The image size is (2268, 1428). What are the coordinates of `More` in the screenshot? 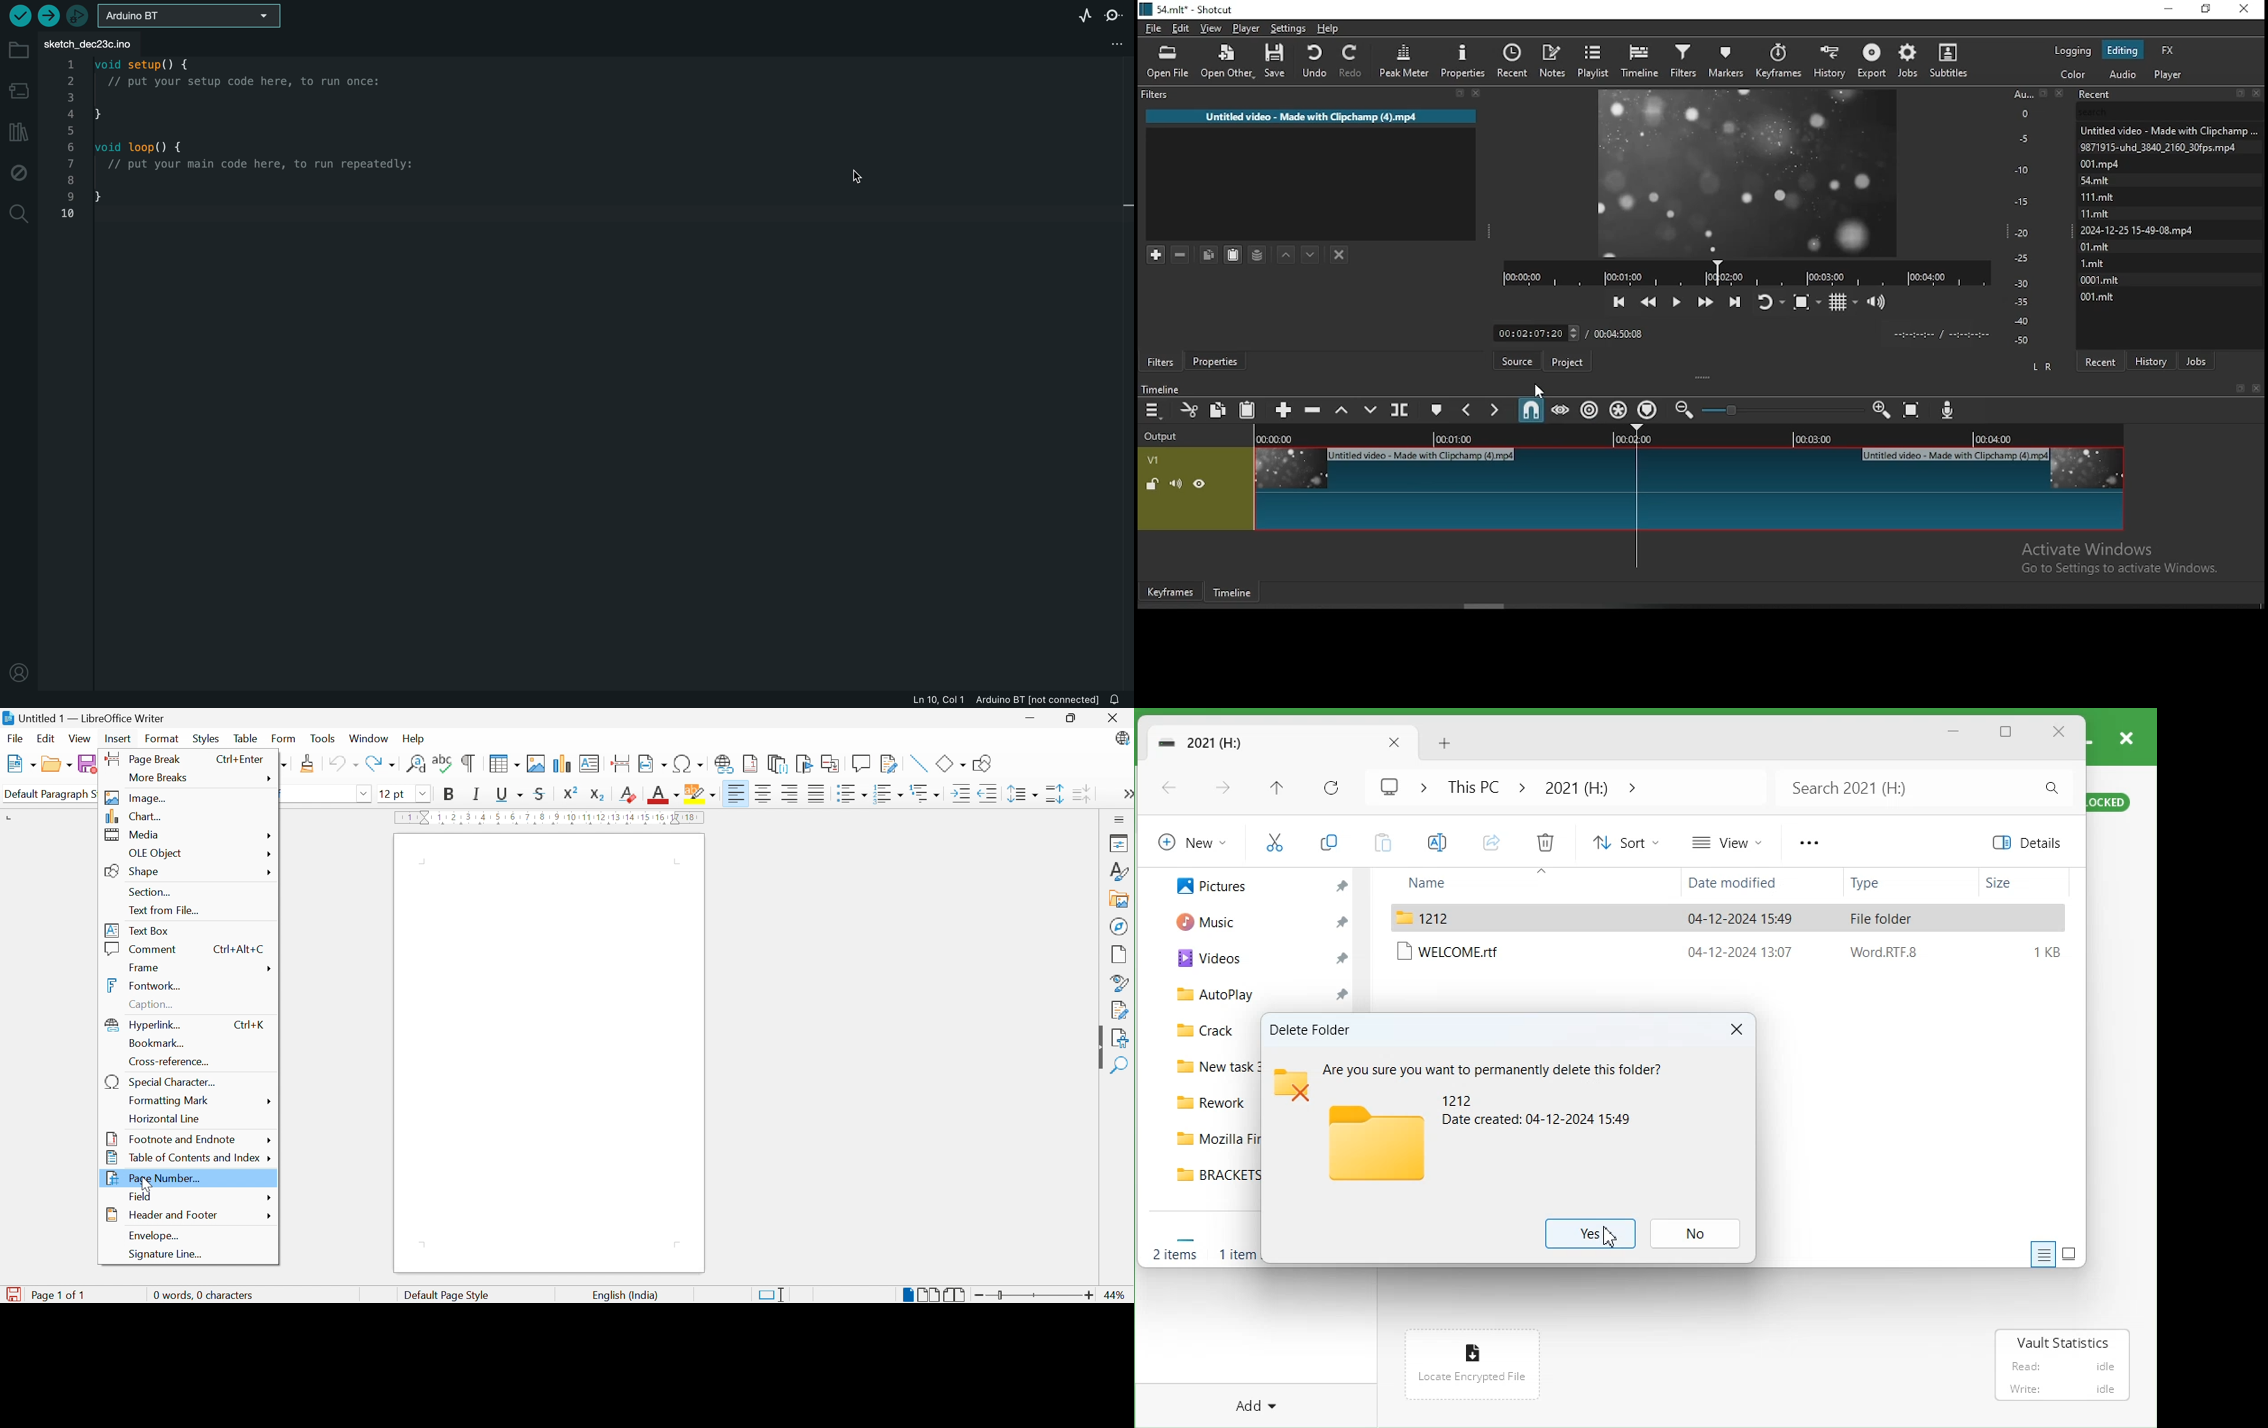 It's located at (272, 1198).